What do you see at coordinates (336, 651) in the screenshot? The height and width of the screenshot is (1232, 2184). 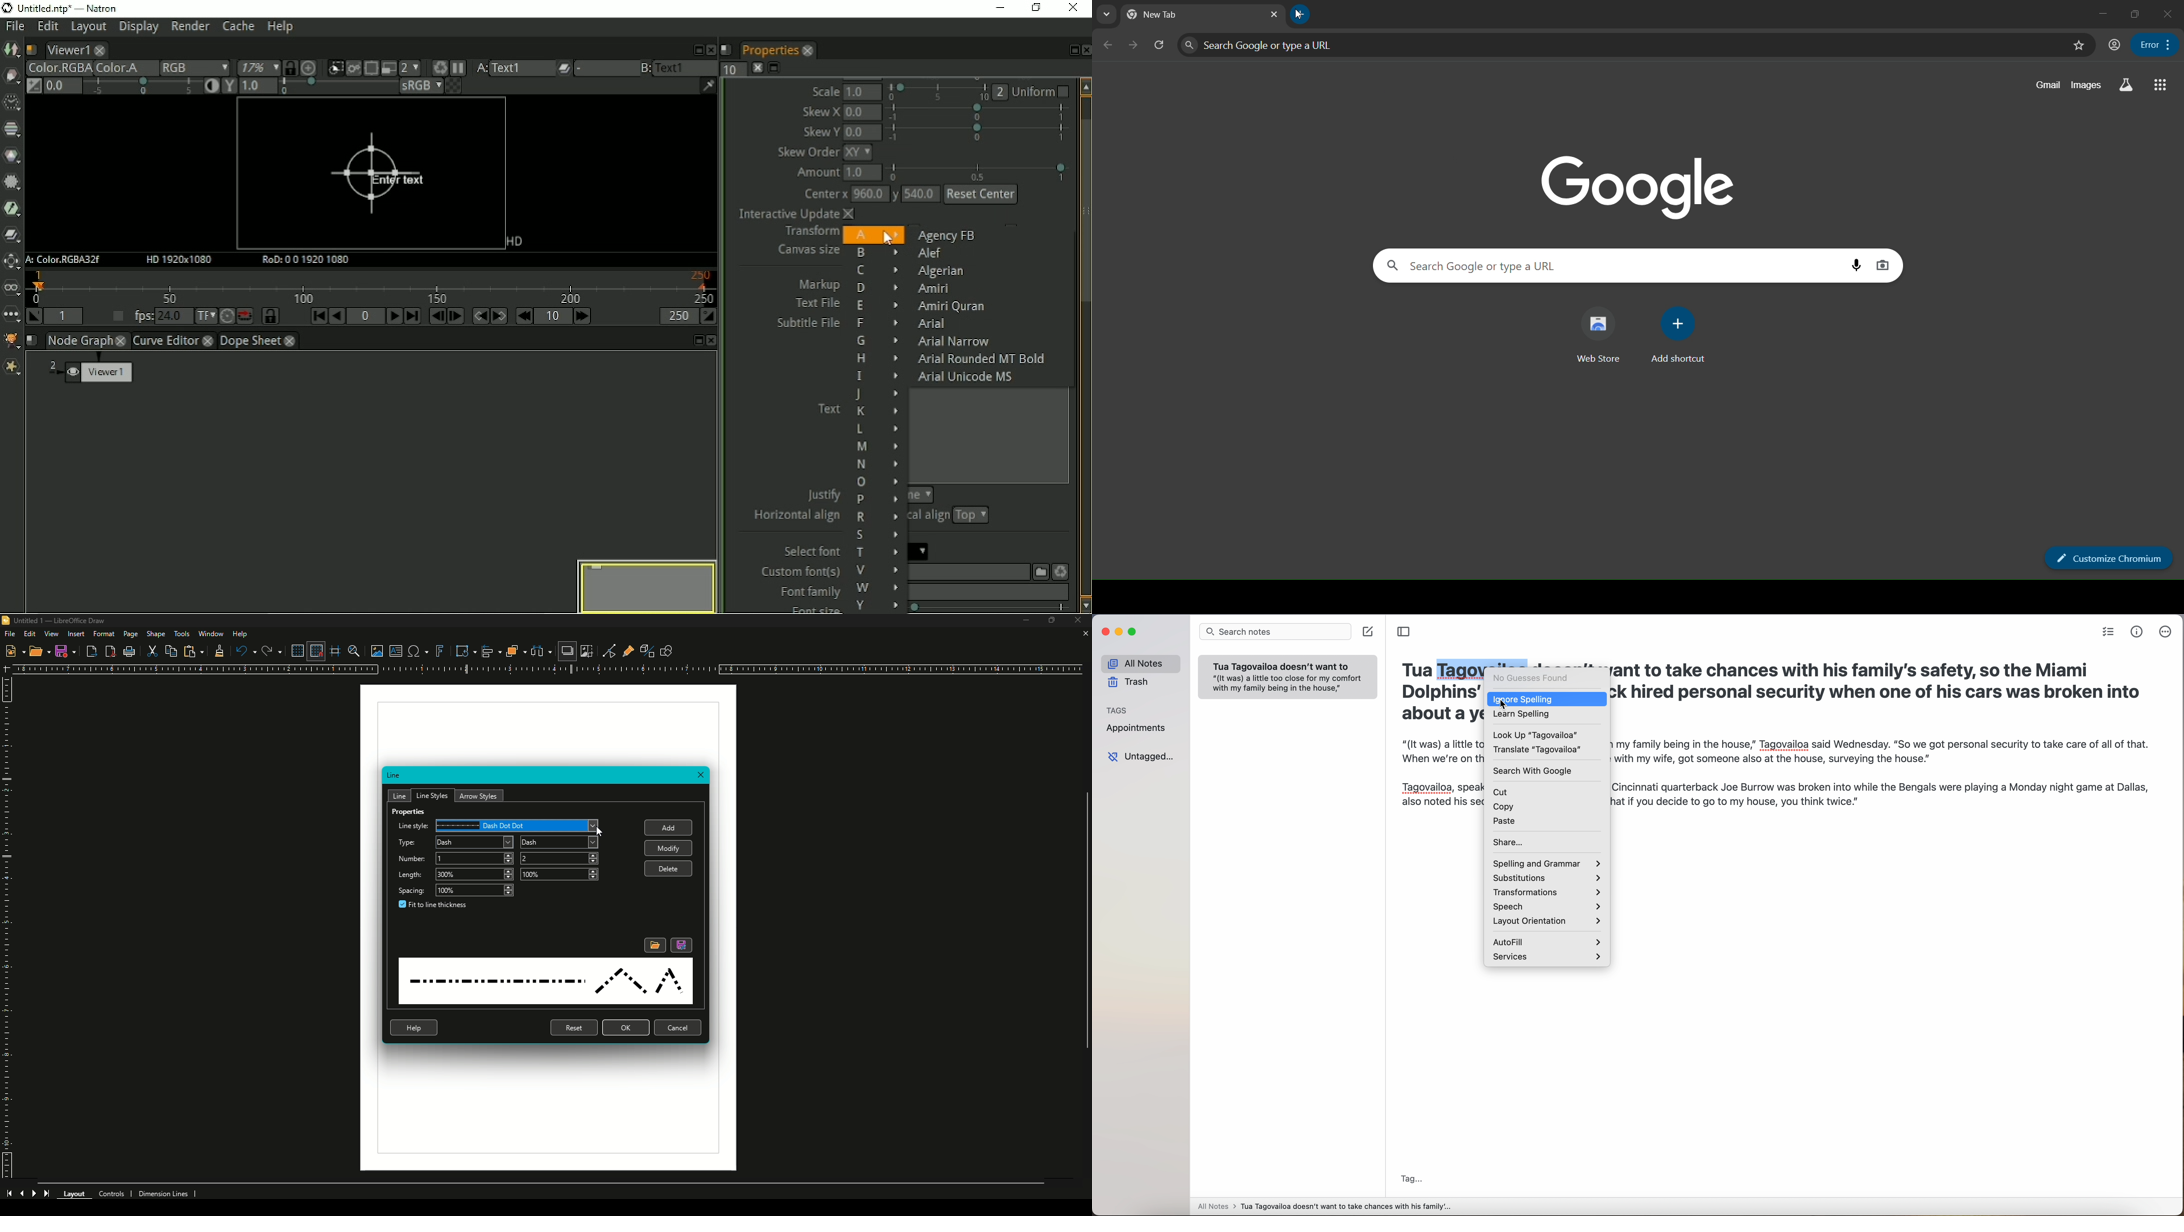 I see `Helplines` at bounding box center [336, 651].